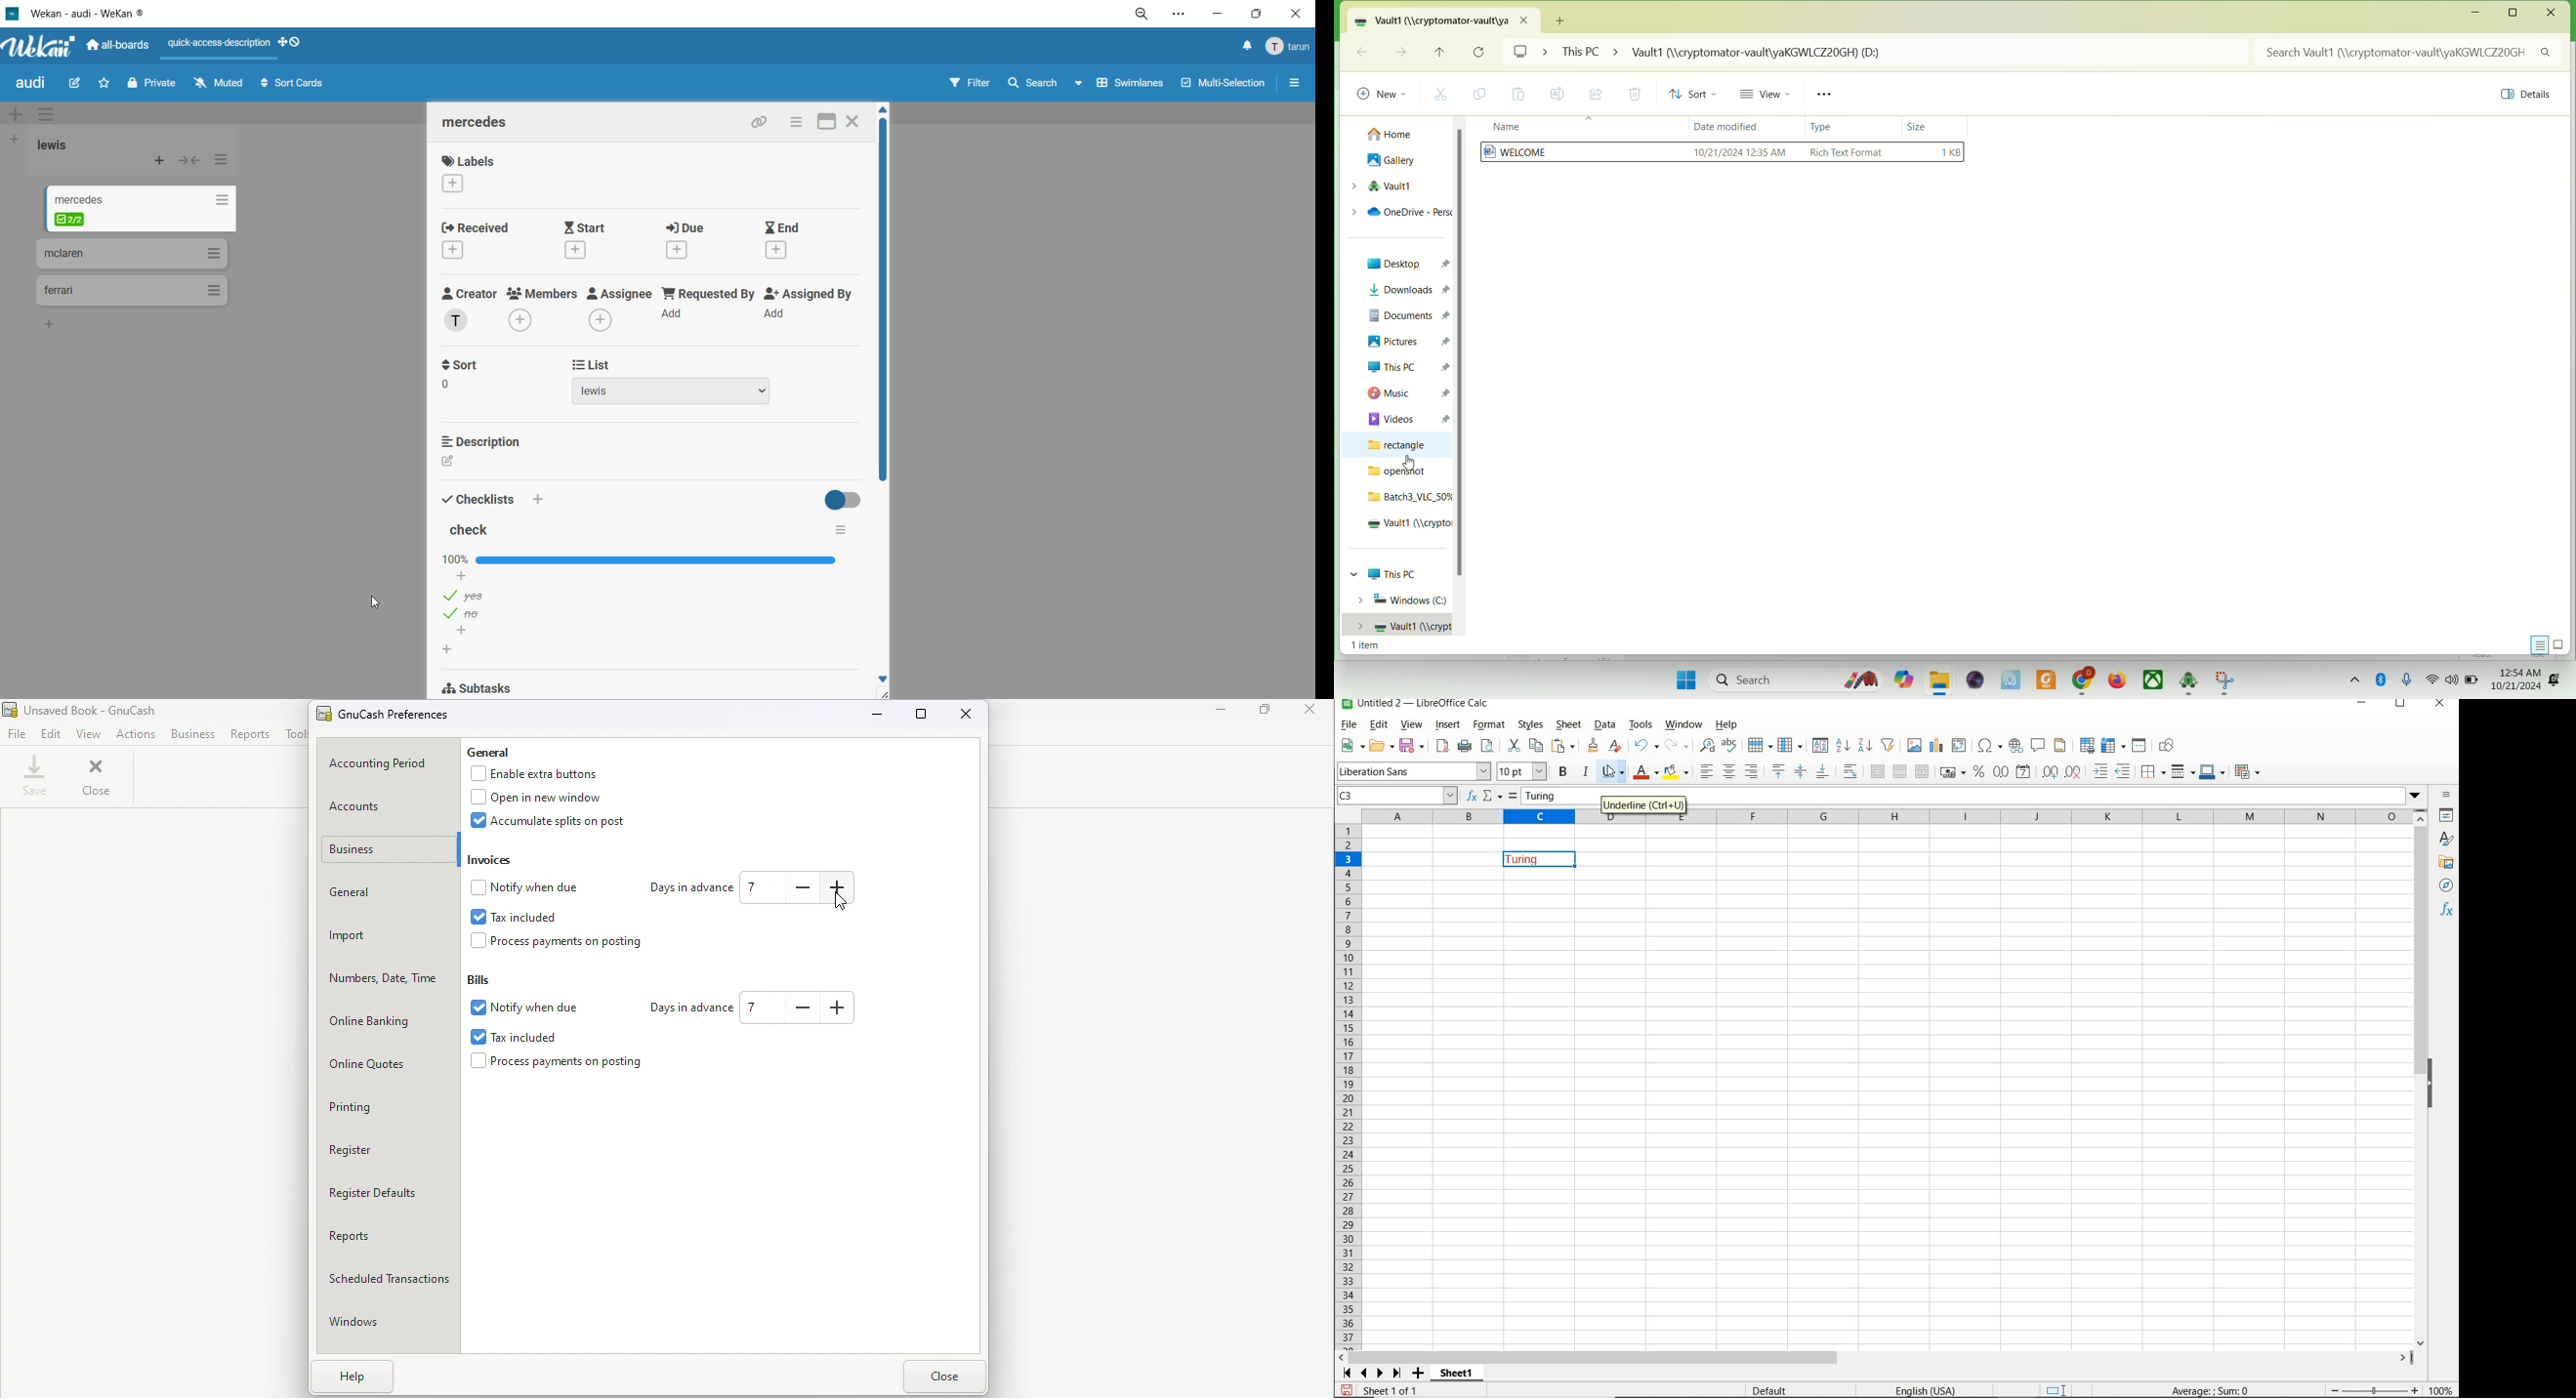  Describe the element at coordinates (1351, 746) in the screenshot. I see `NEW` at that location.